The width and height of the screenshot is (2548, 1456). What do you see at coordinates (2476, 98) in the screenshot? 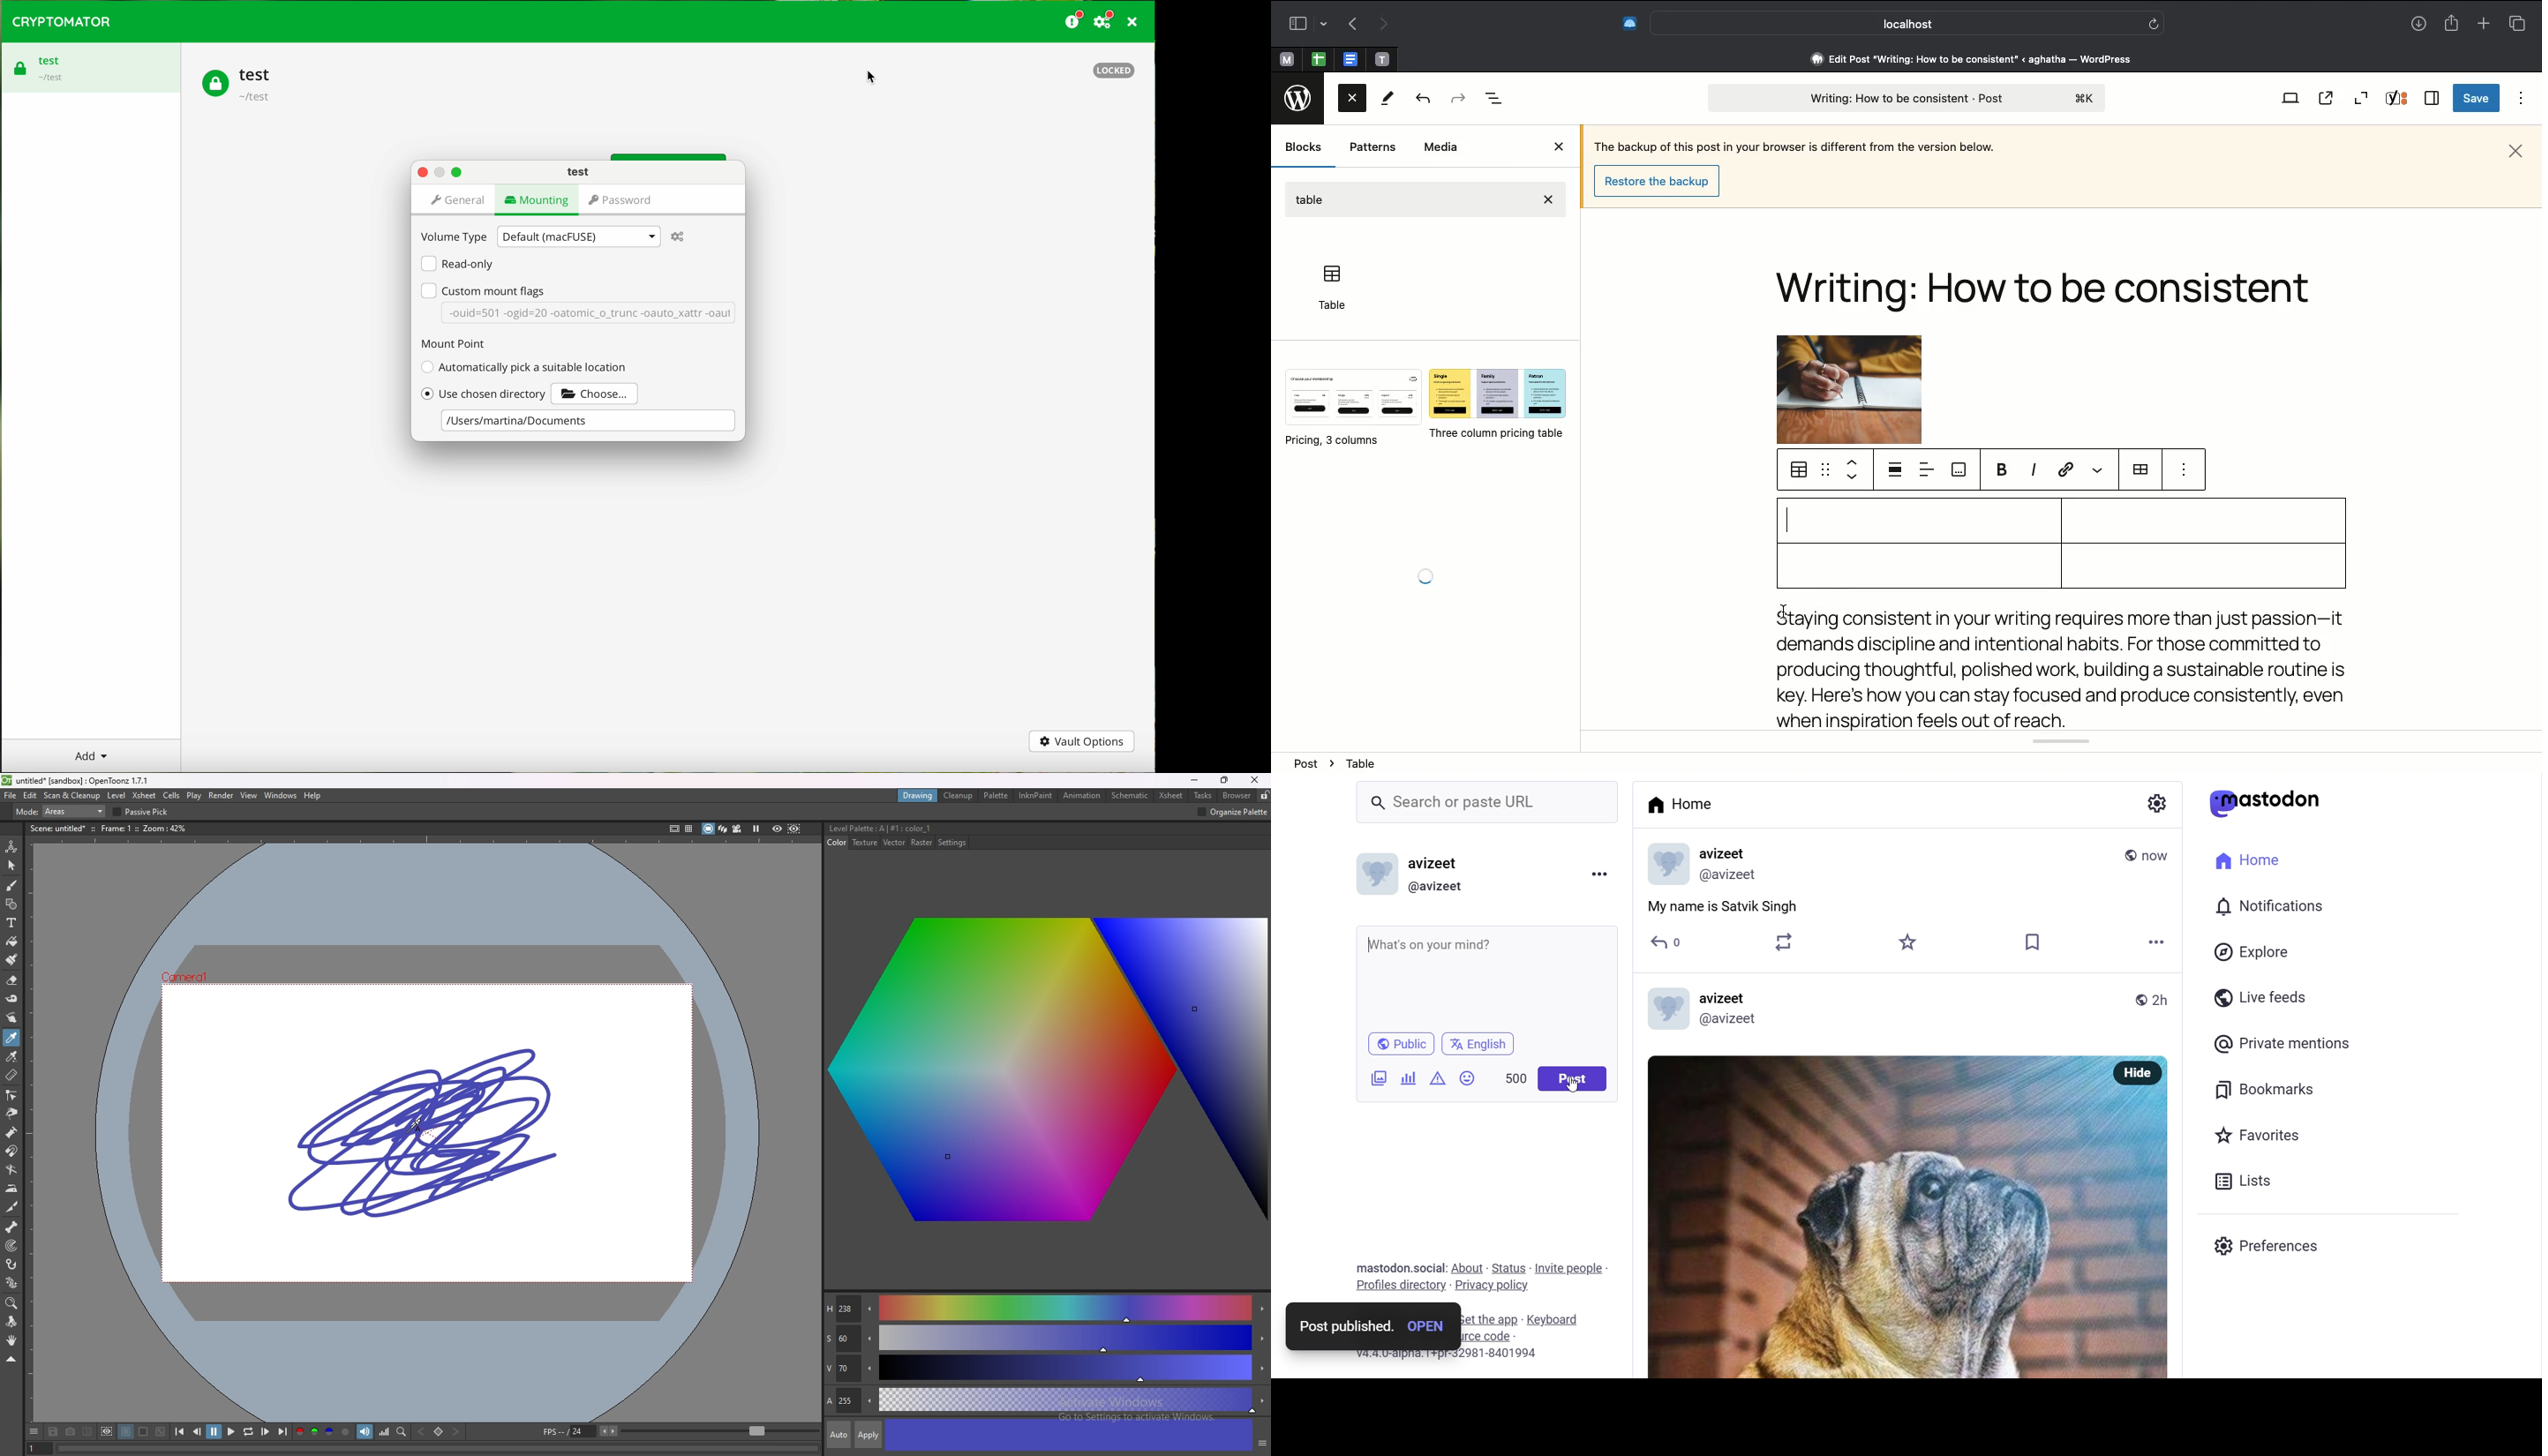
I see `Save` at bounding box center [2476, 98].